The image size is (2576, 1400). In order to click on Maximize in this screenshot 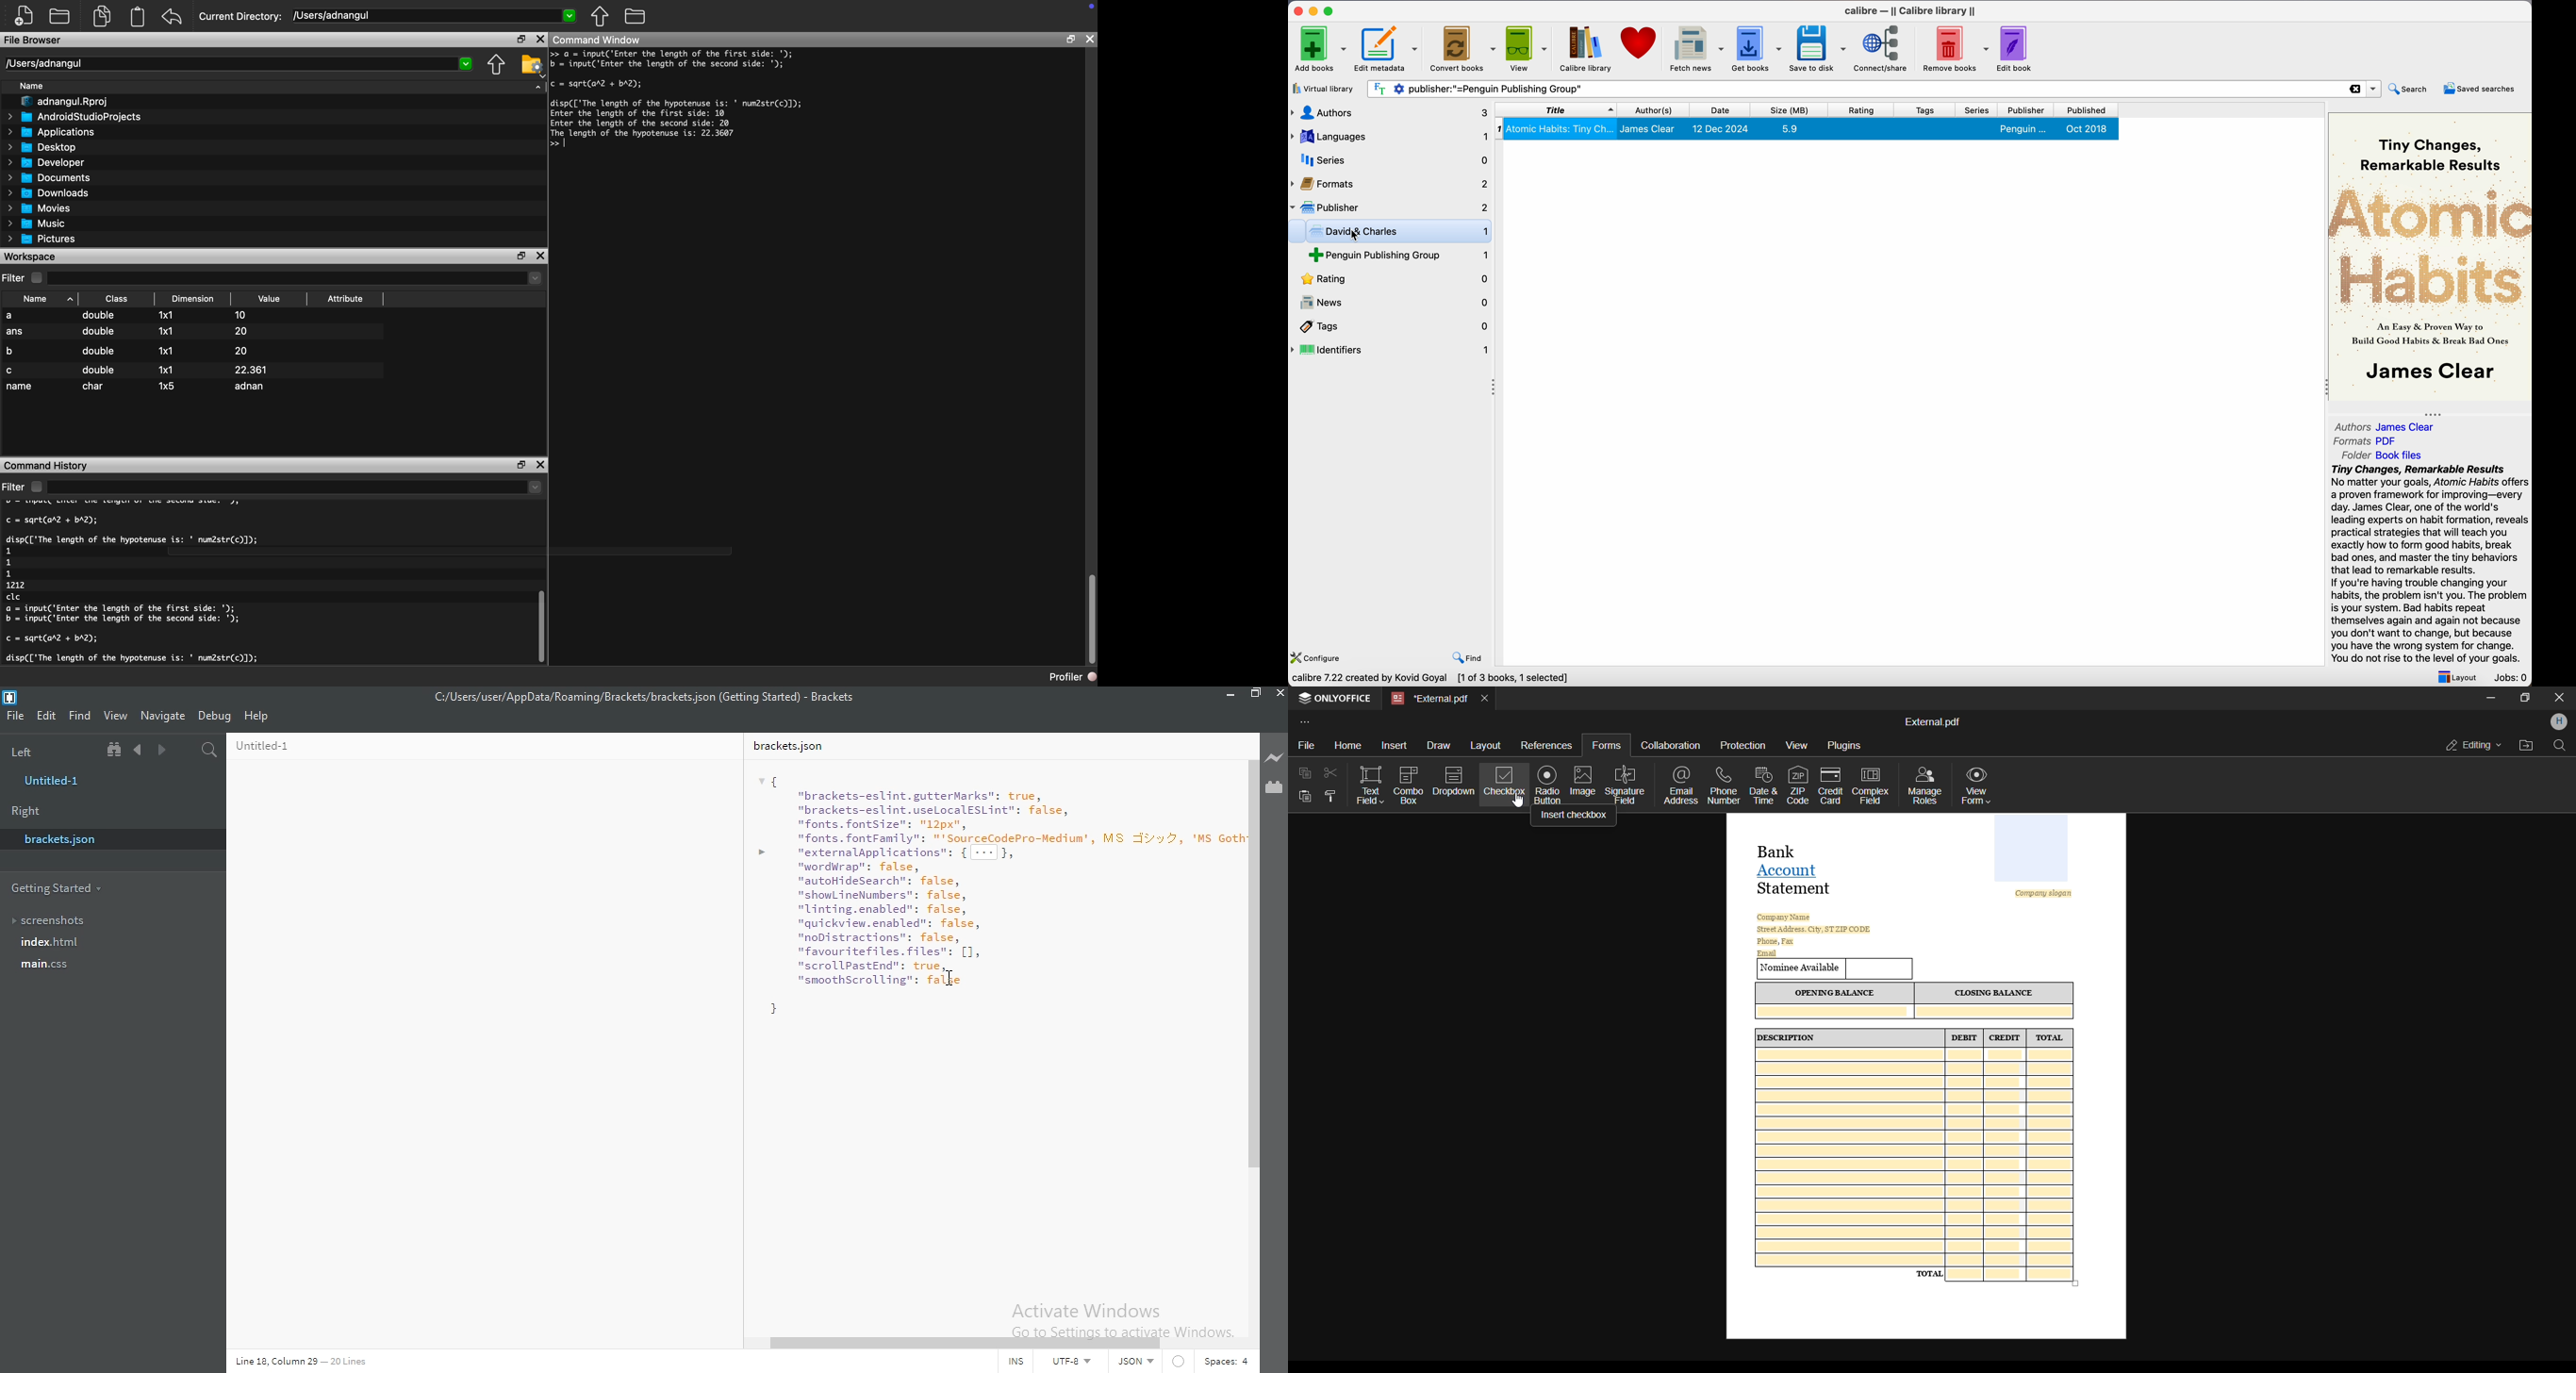, I will do `click(2525, 699)`.